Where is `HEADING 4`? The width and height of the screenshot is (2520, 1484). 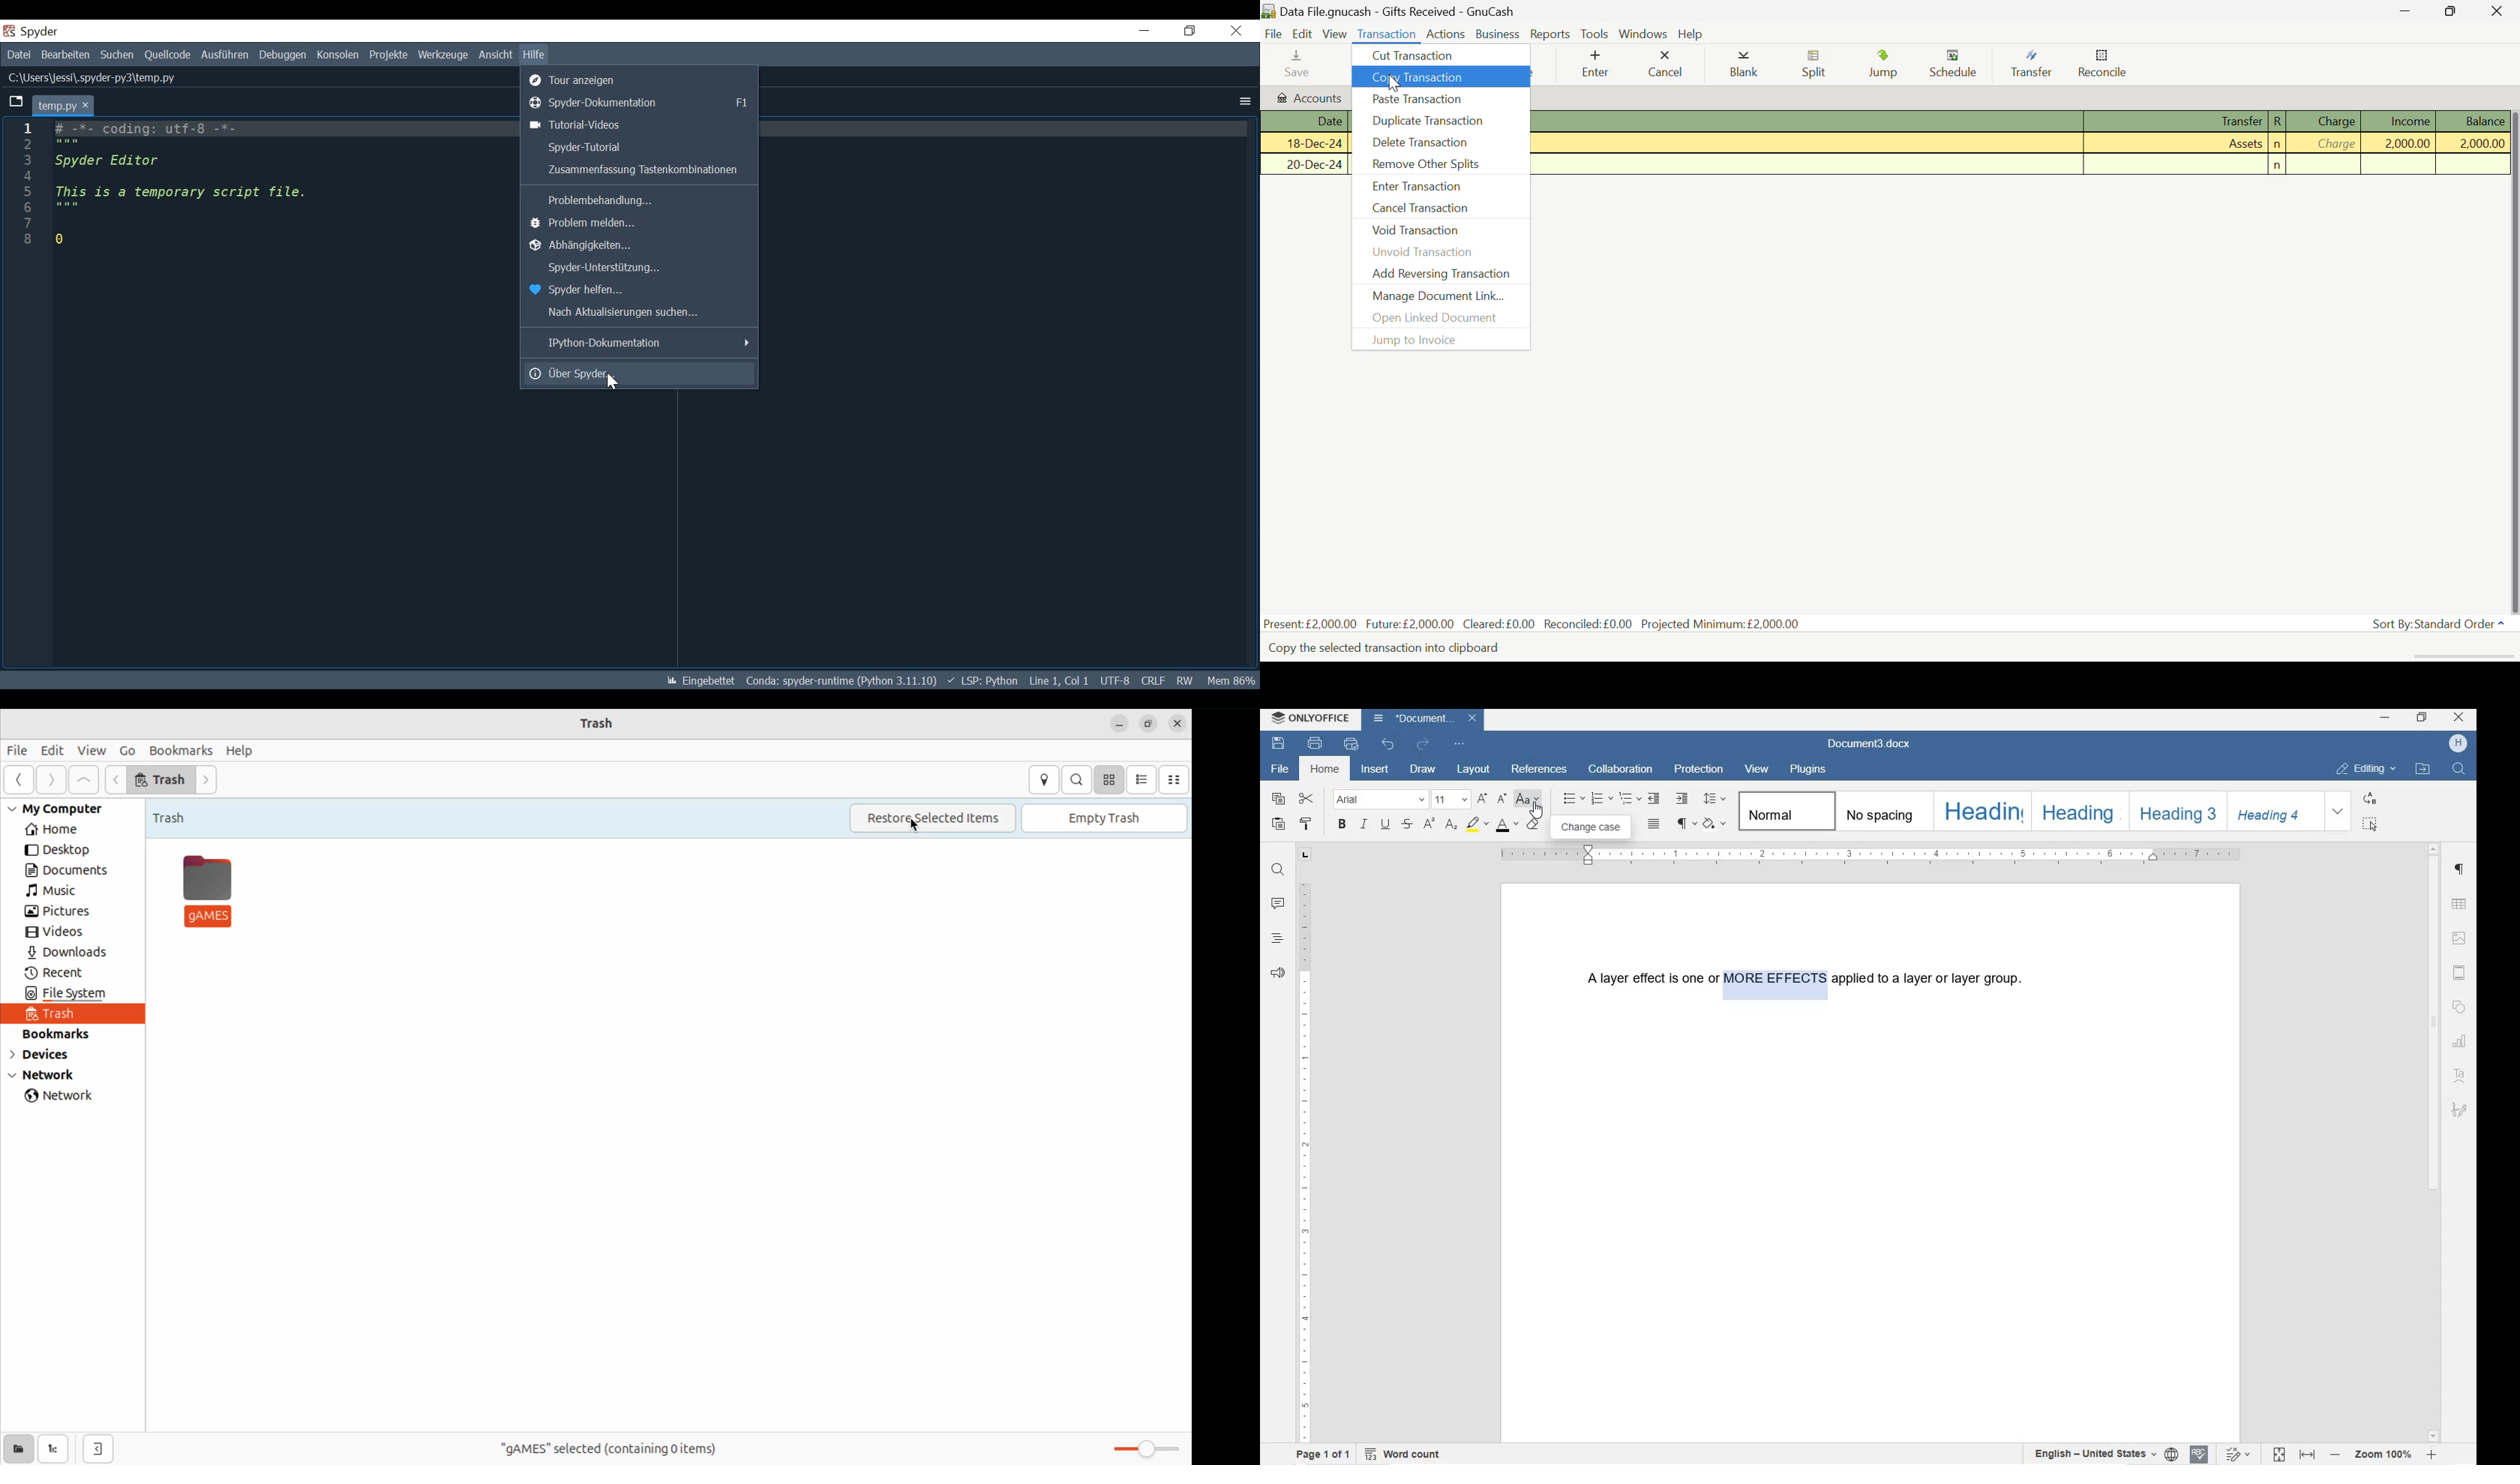 HEADING 4 is located at coordinates (2275, 812).